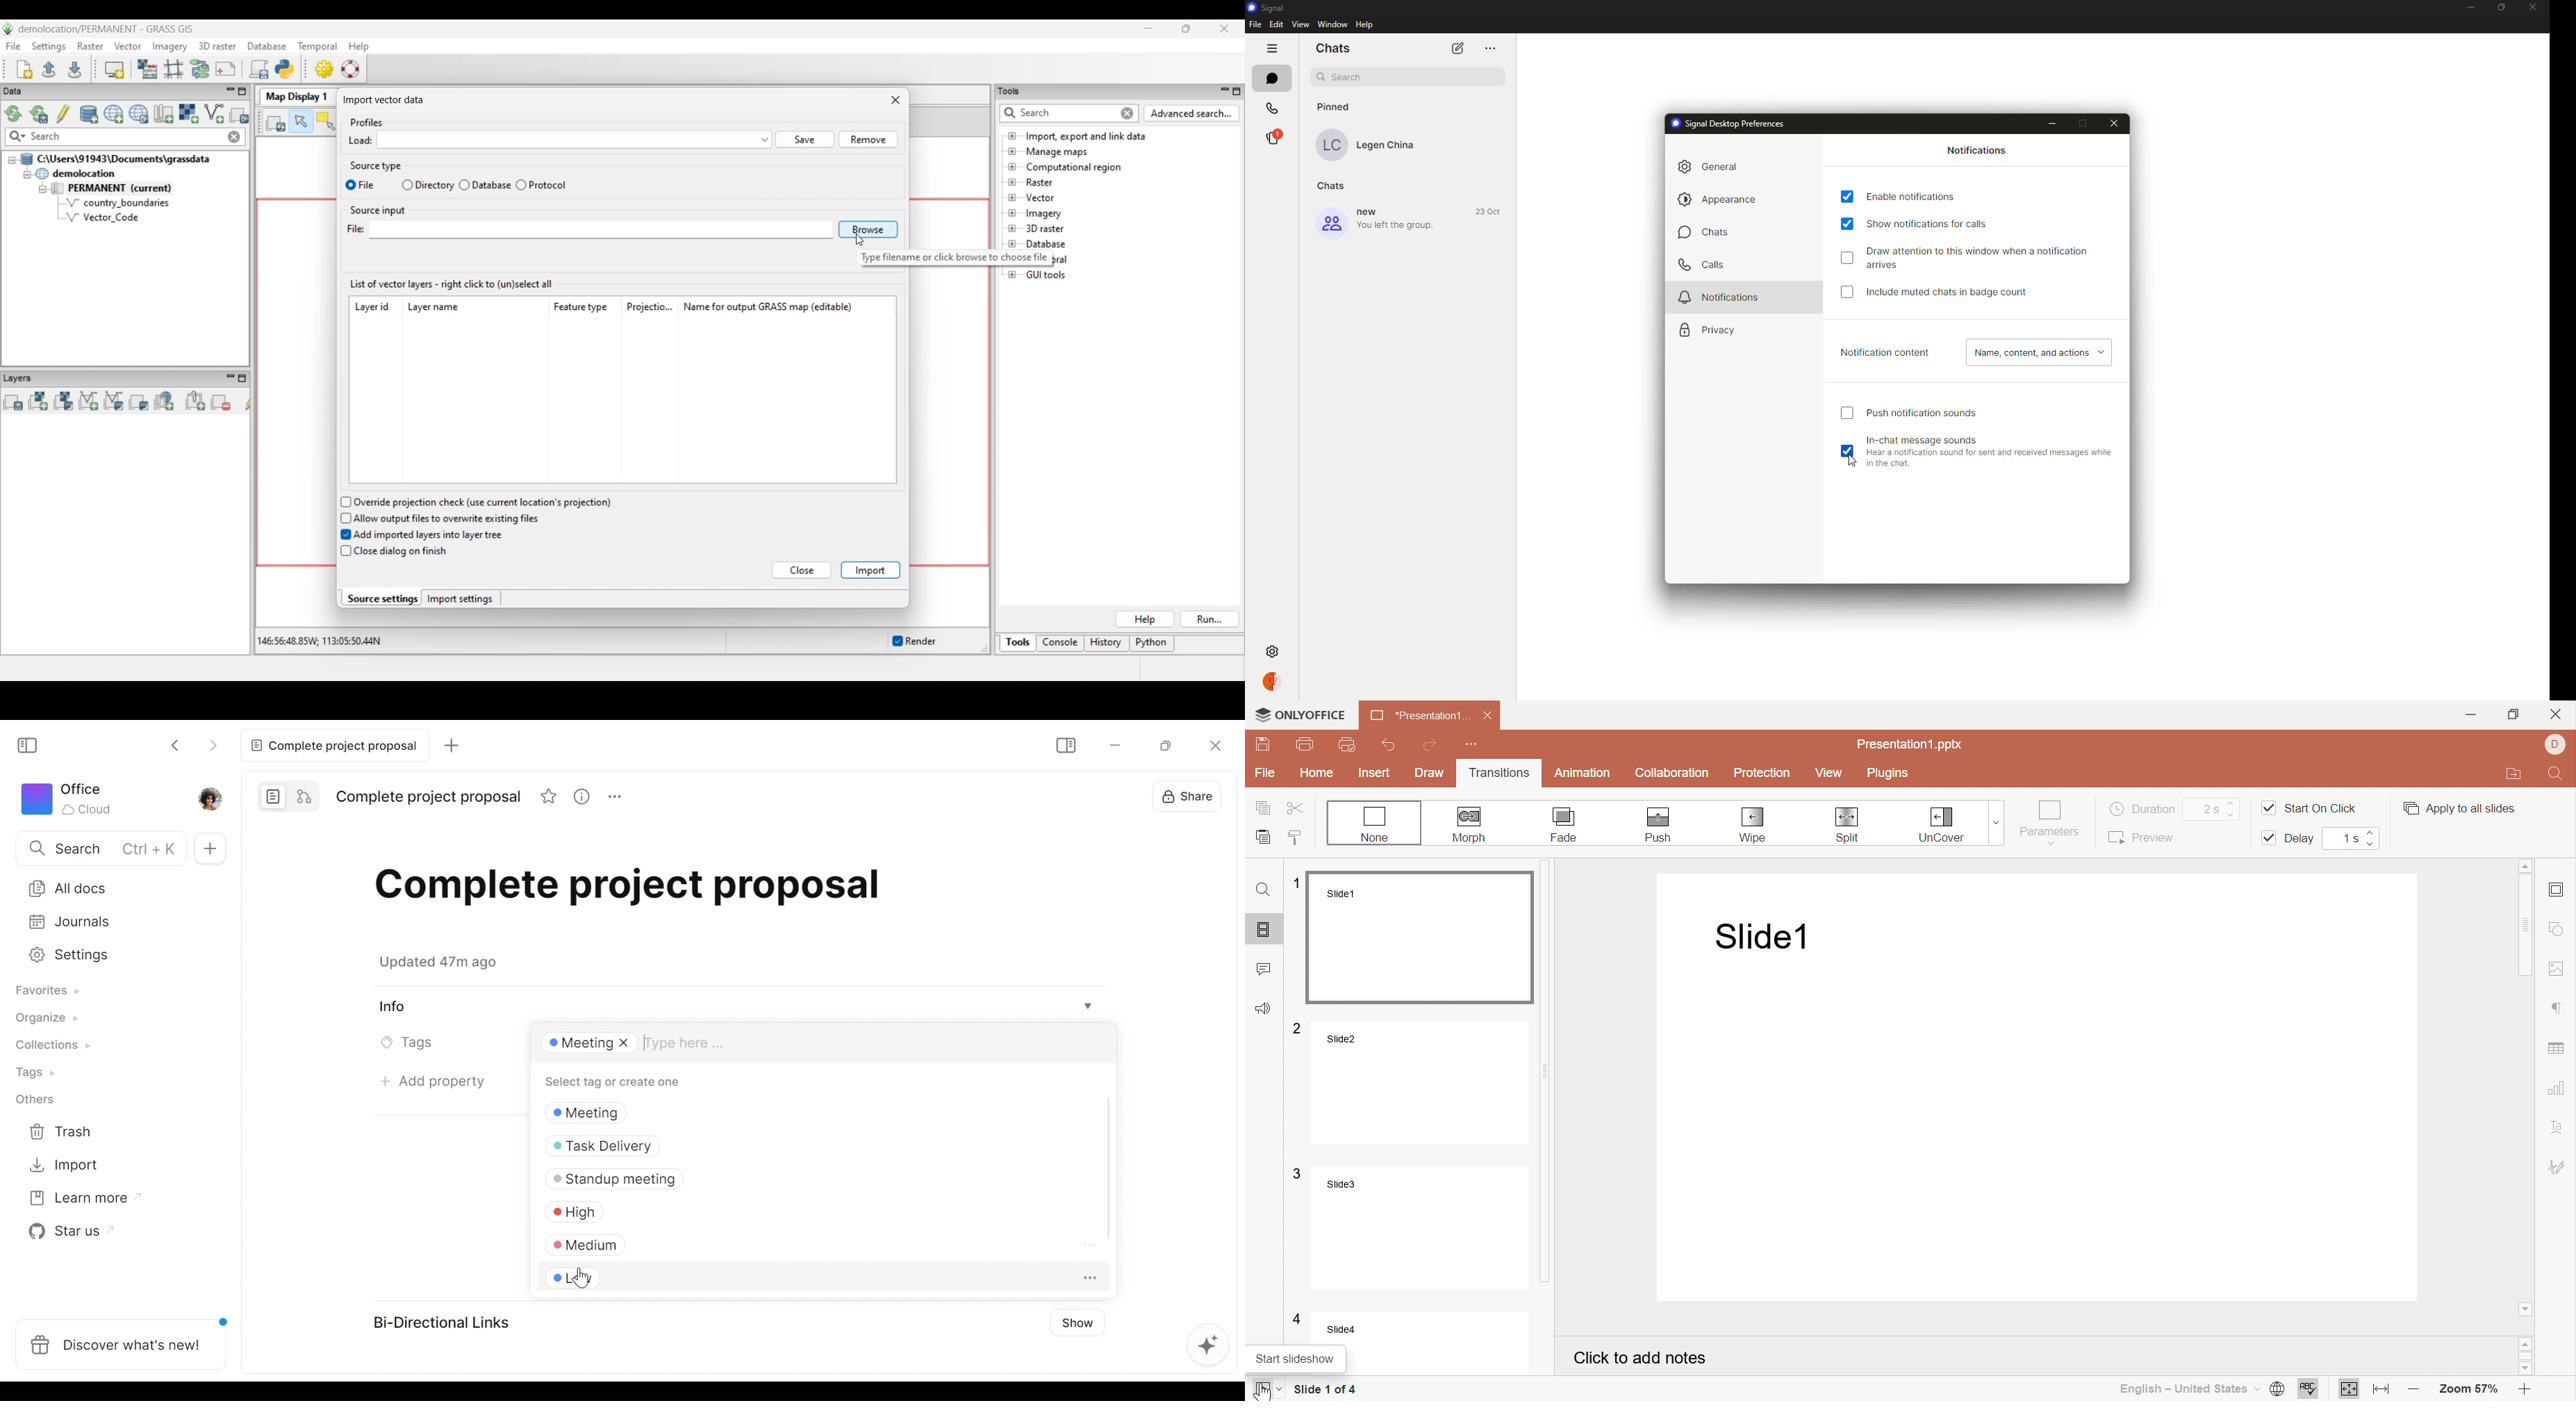 The image size is (2576, 1428). I want to click on Tags, so click(40, 1073).